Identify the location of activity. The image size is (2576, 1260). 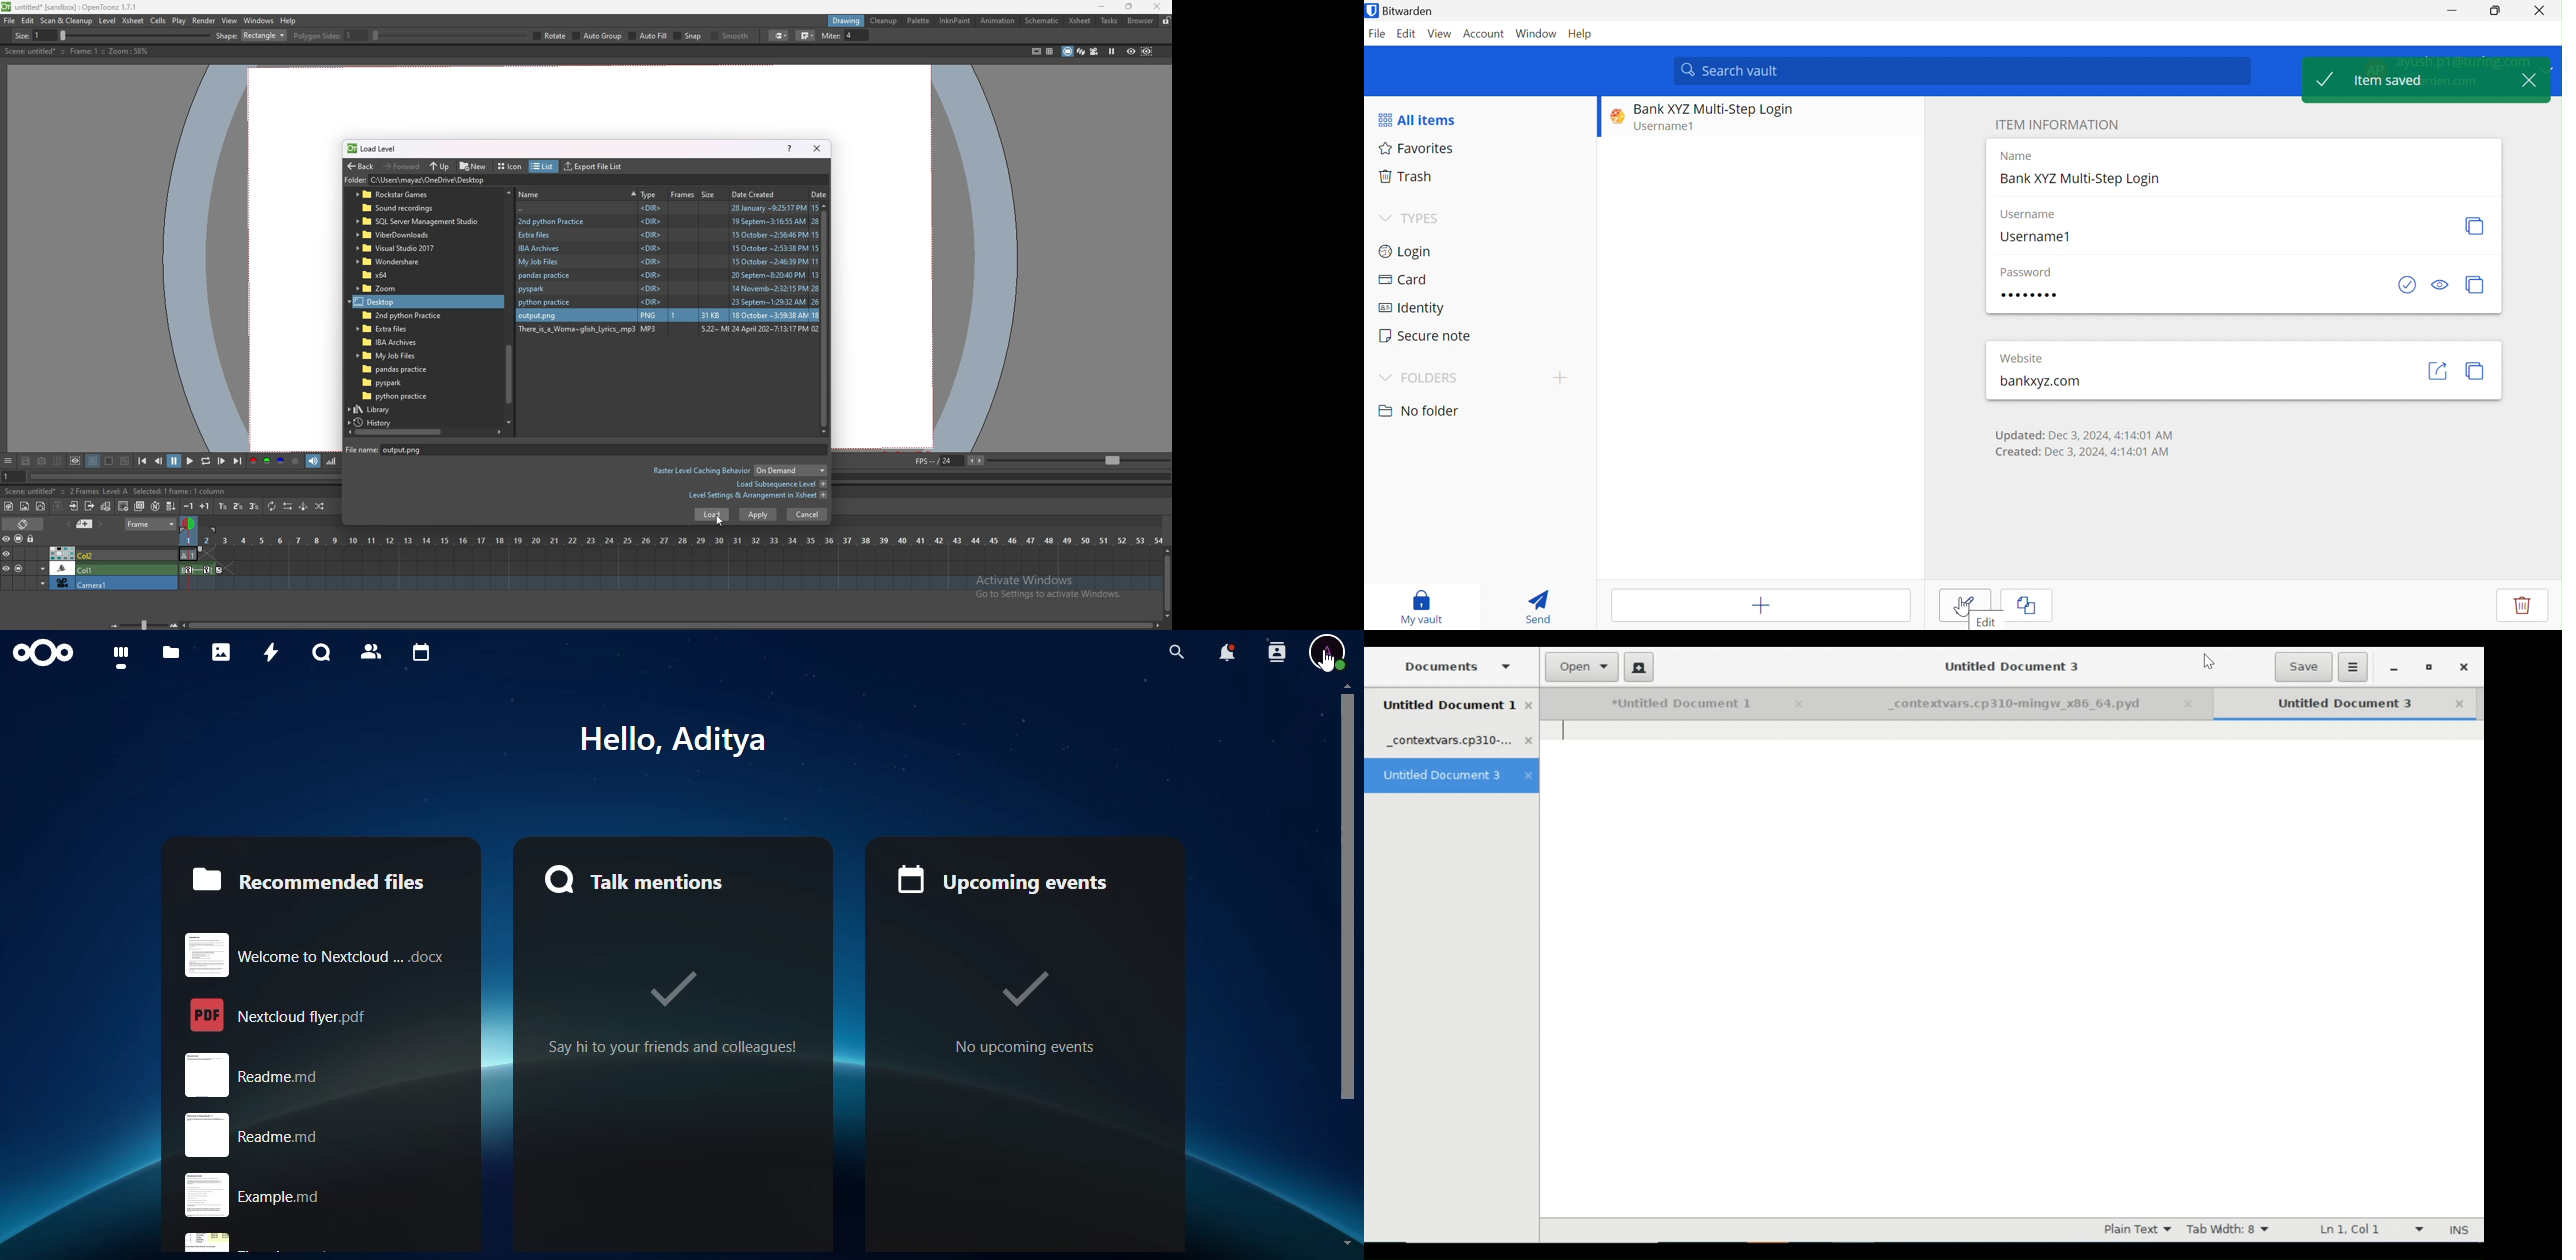
(266, 652).